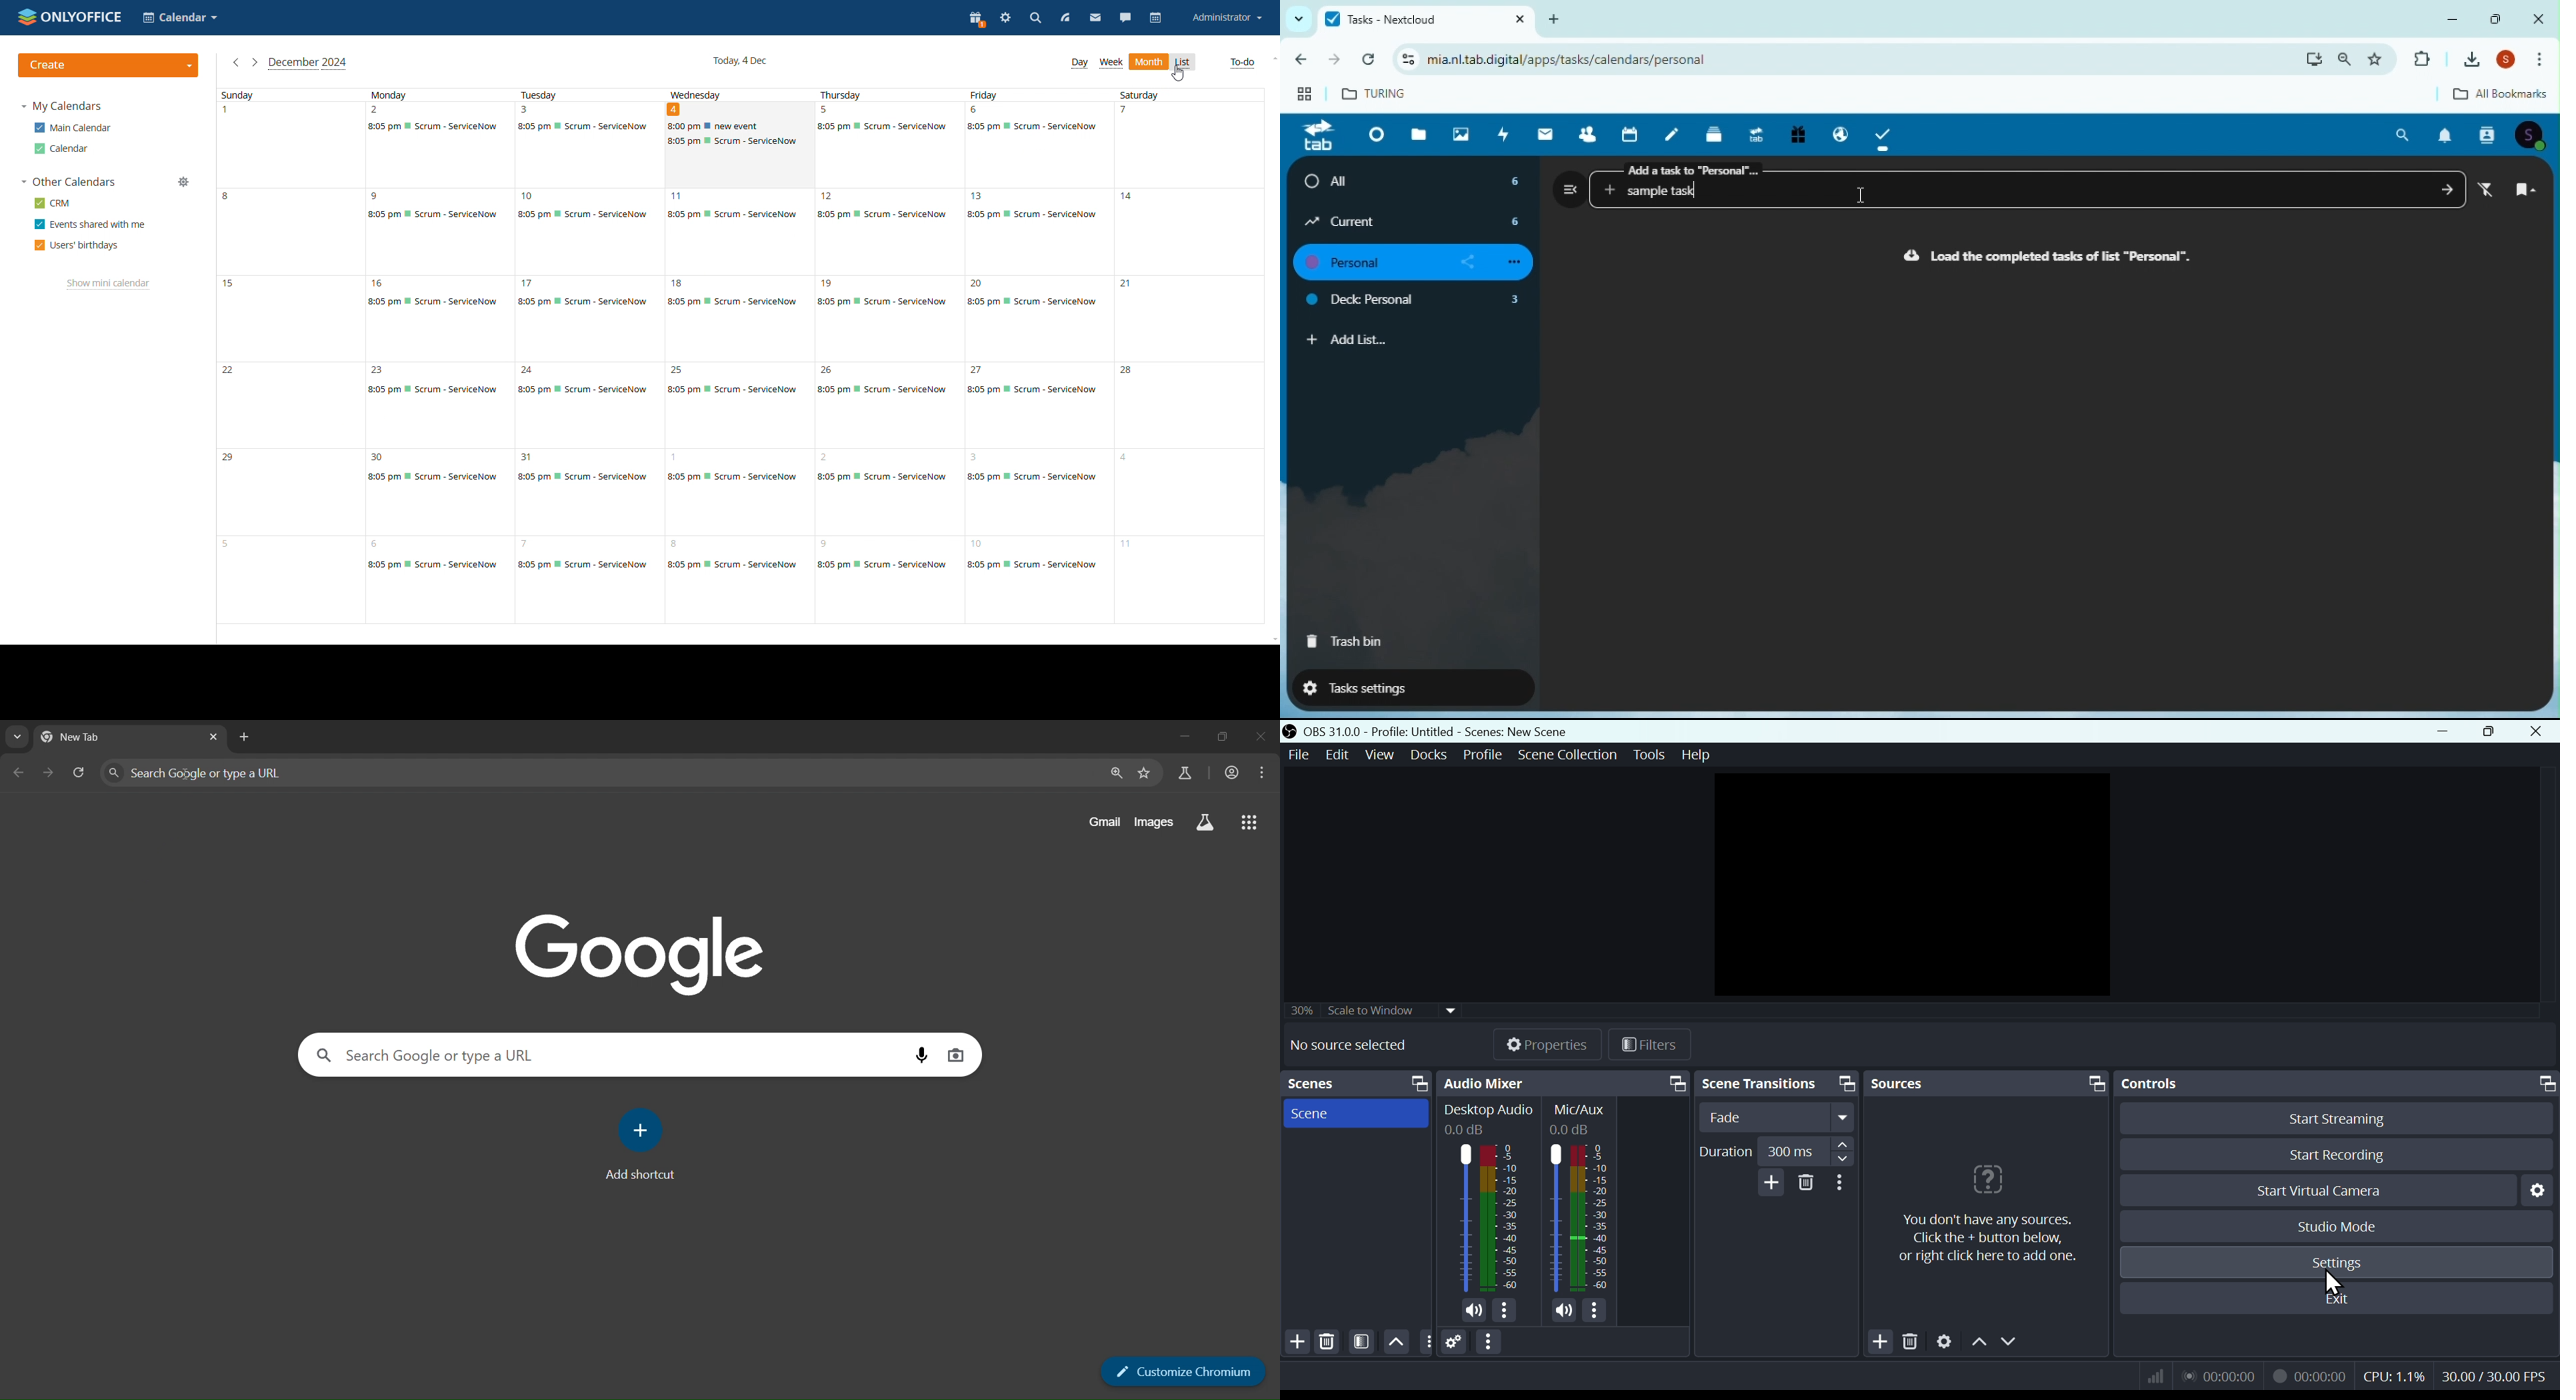 This screenshot has height=1400, width=2576. Describe the element at coordinates (1329, 1341) in the screenshot. I see `Delete` at that location.